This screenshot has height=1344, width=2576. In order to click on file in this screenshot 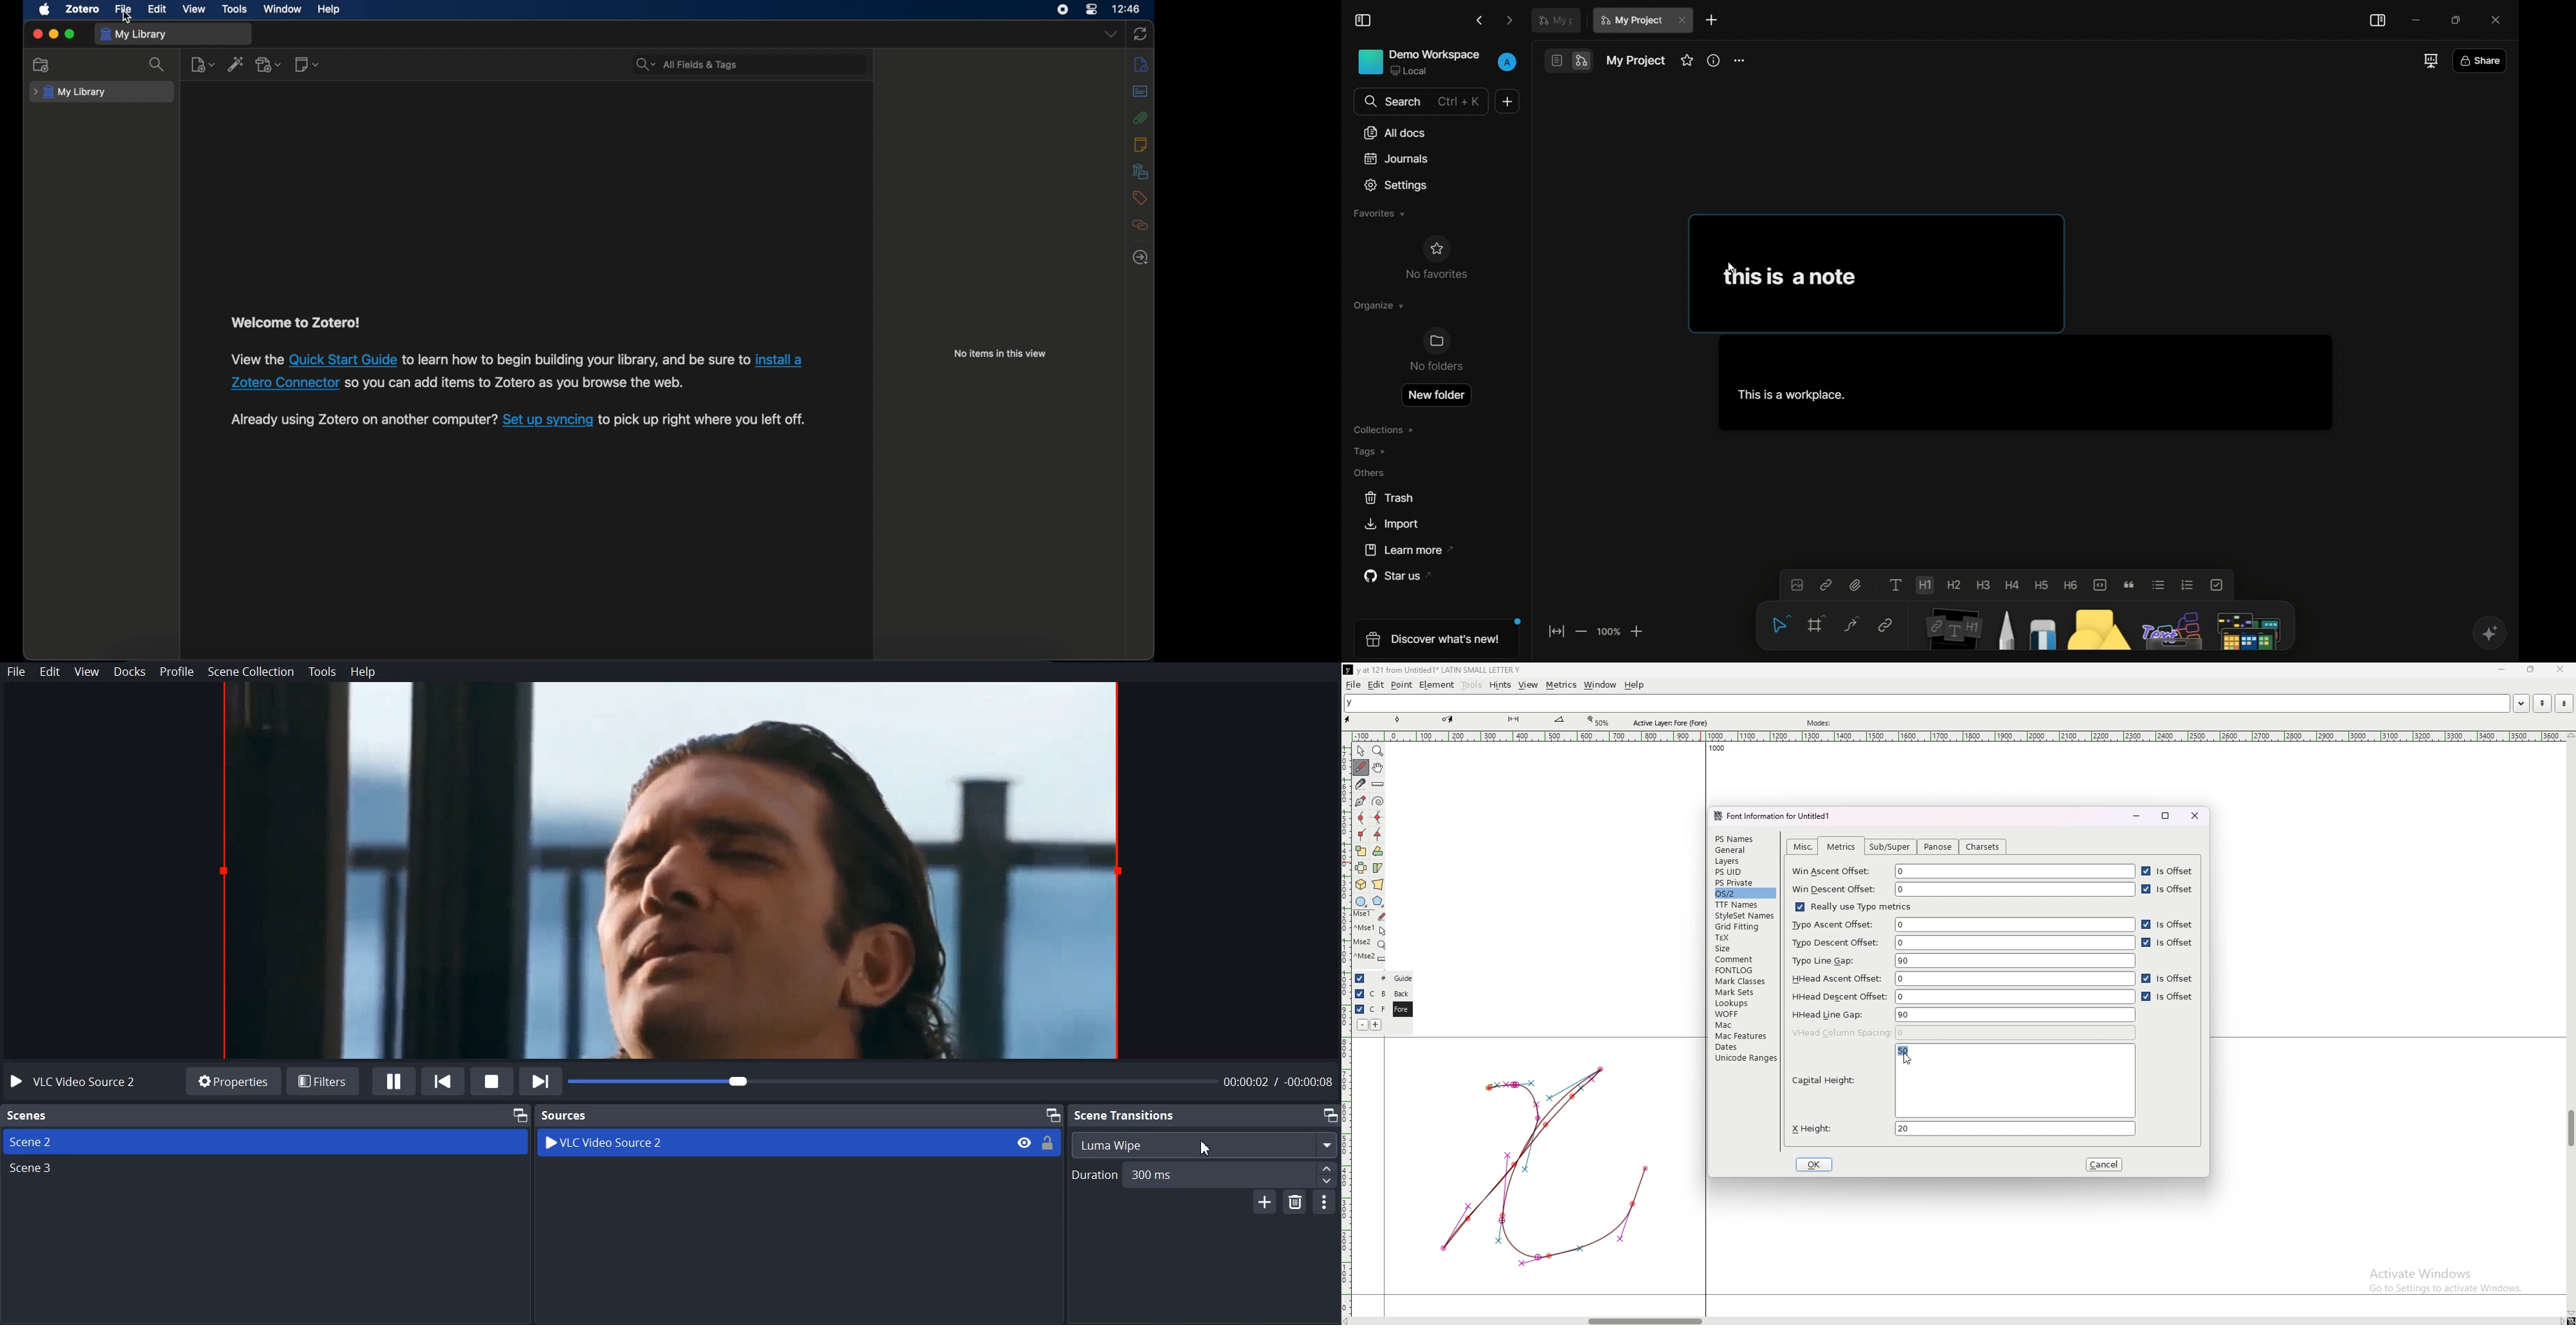, I will do `click(124, 9)`.